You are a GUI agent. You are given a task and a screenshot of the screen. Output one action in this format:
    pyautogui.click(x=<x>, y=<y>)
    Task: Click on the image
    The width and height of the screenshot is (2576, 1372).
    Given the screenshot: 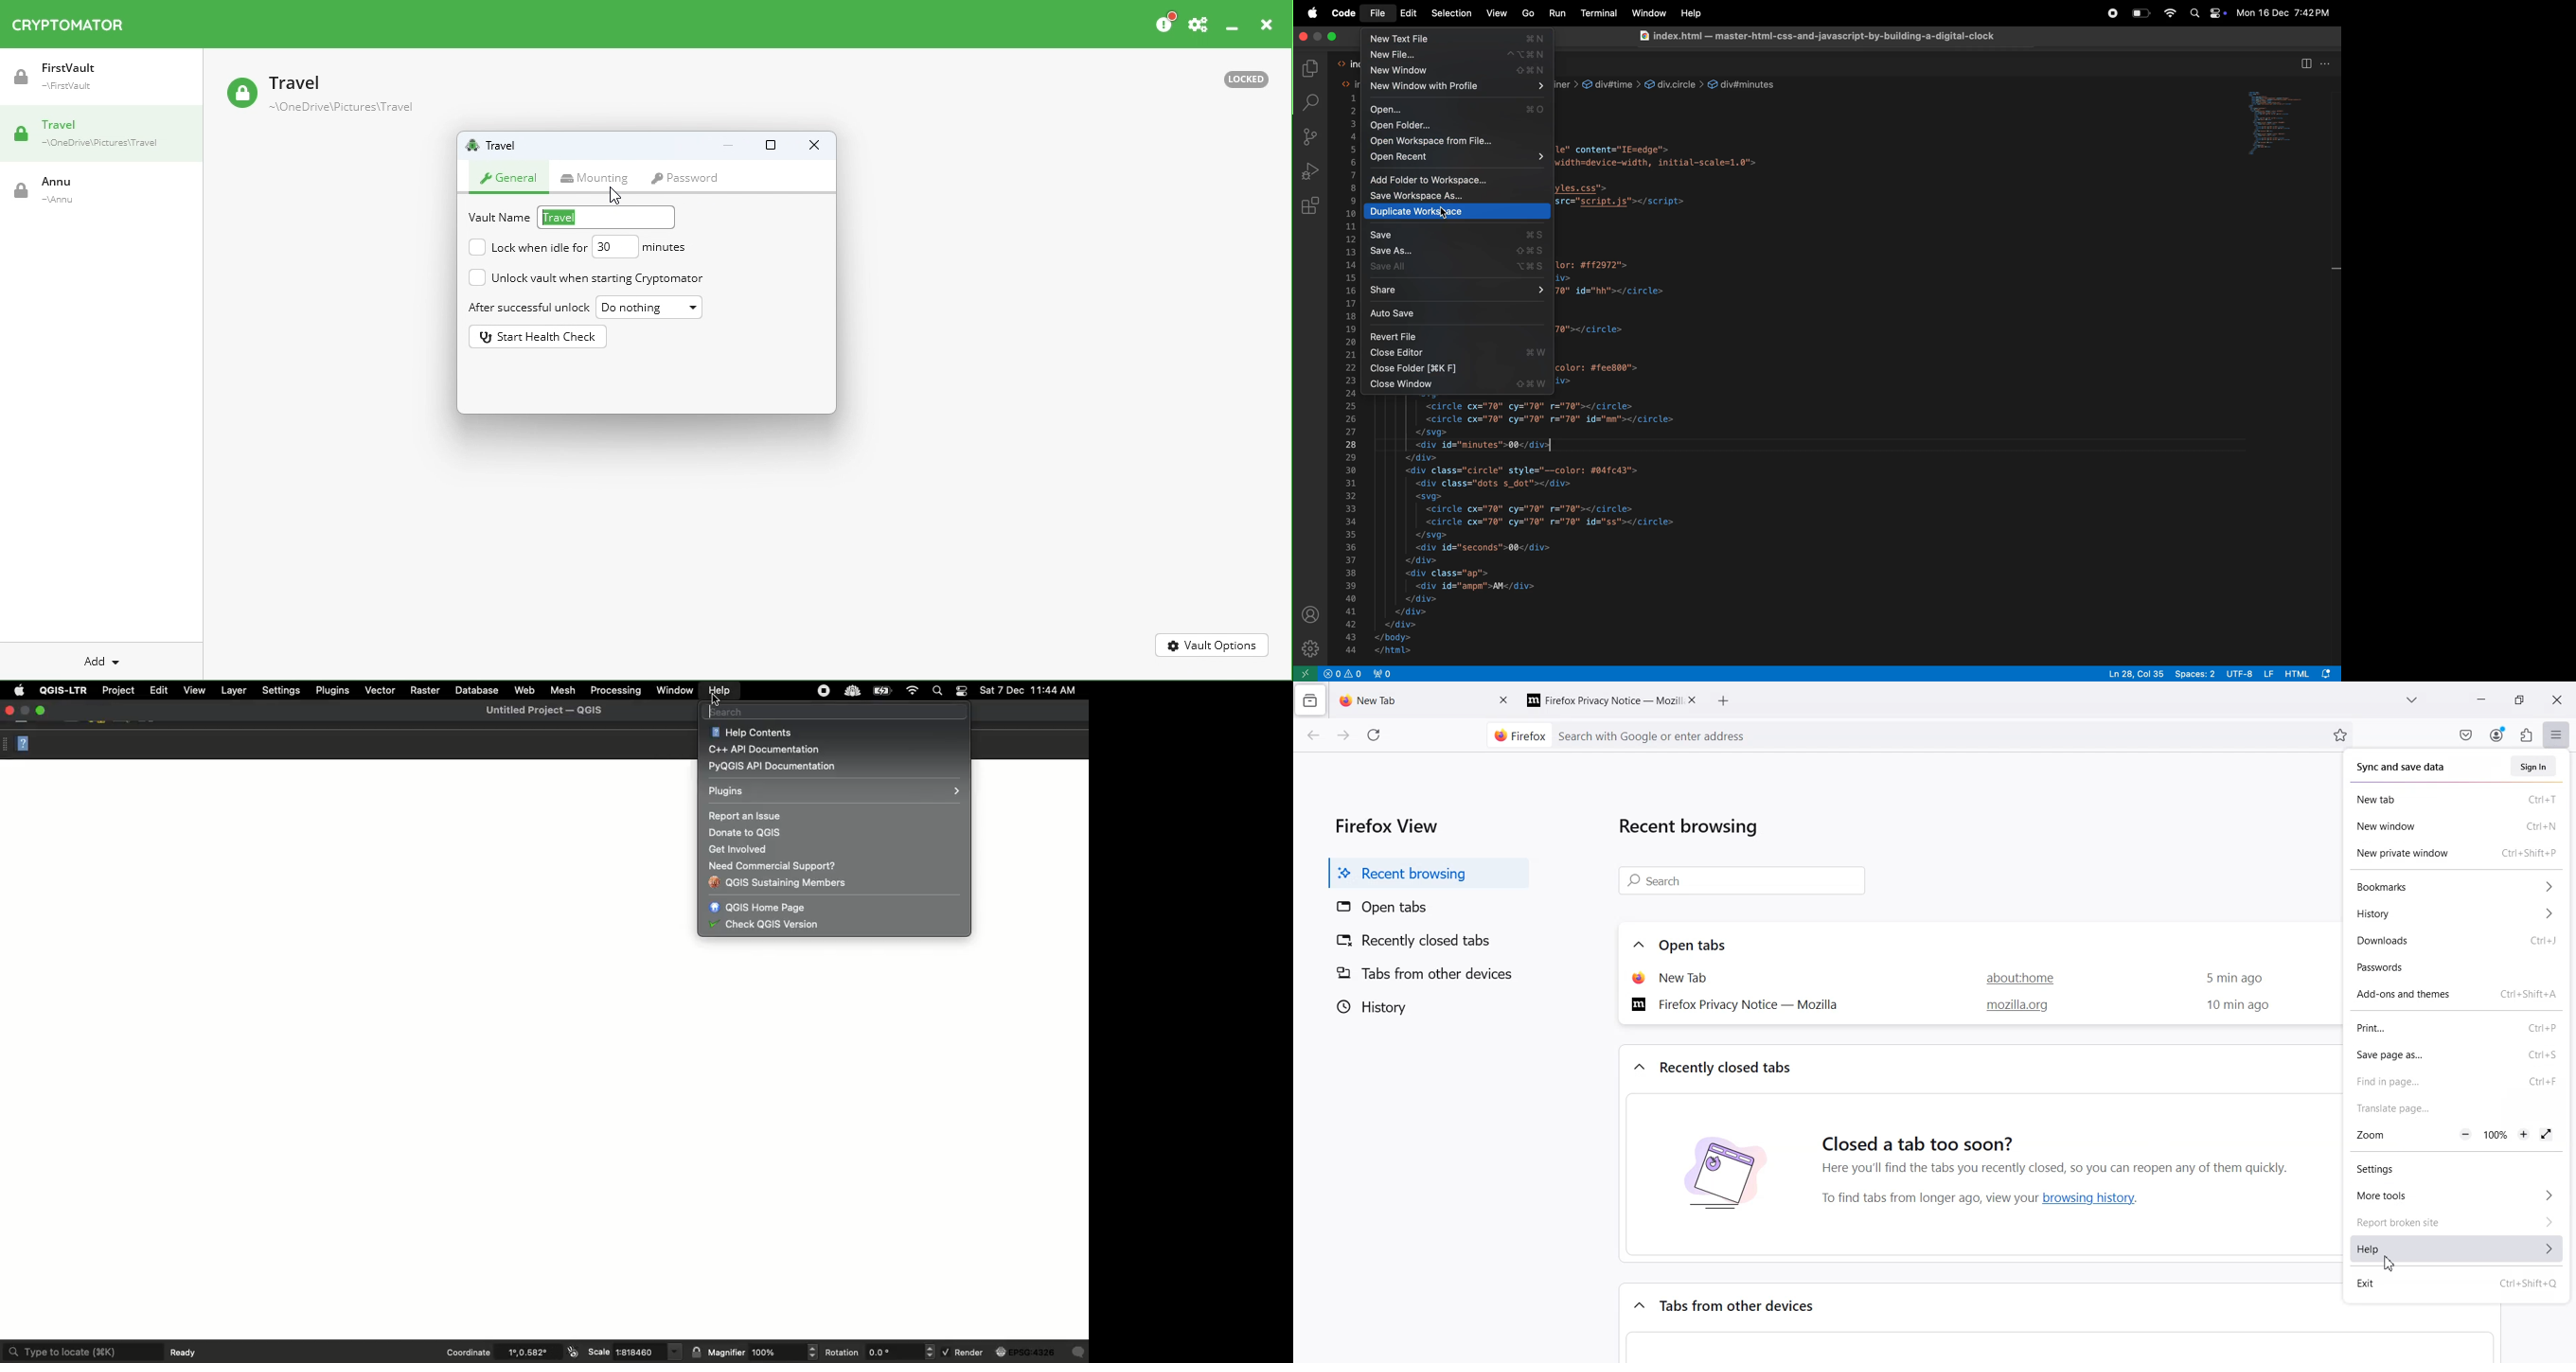 What is the action you would take?
    pyautogui.click(x=1724, y=1181)
    